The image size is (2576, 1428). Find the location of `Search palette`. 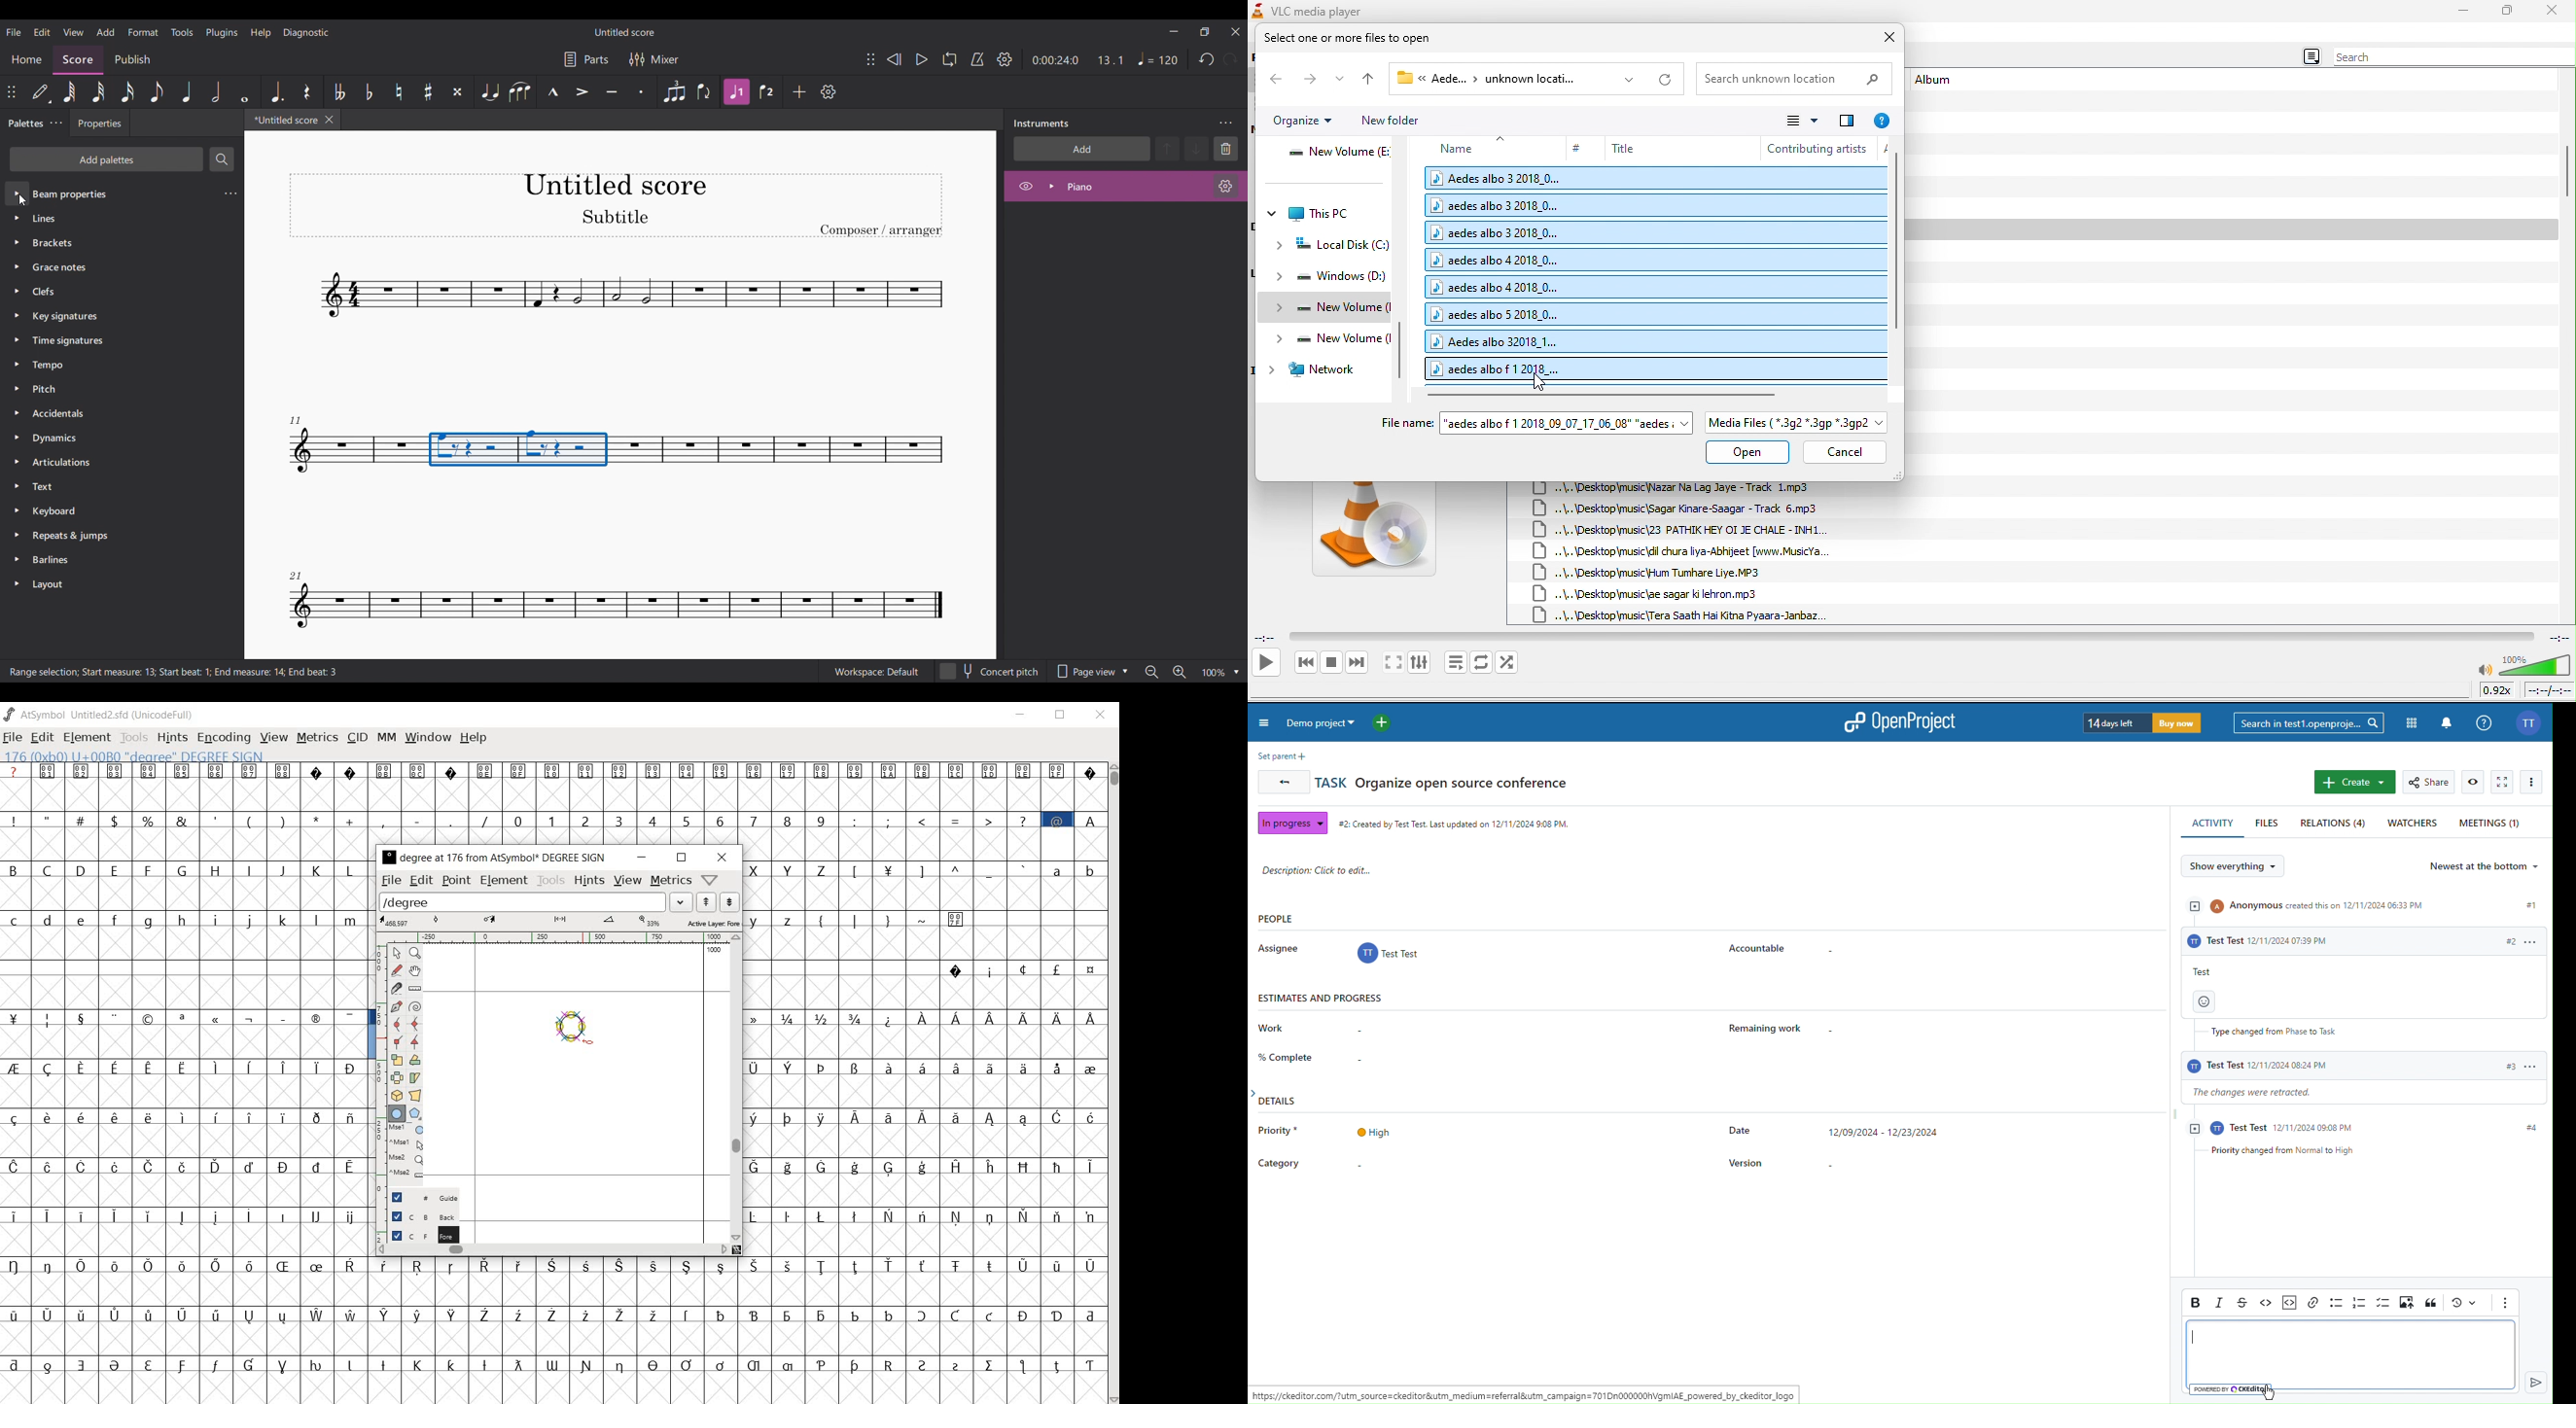

Search palette is located at coordinates (222, 159).